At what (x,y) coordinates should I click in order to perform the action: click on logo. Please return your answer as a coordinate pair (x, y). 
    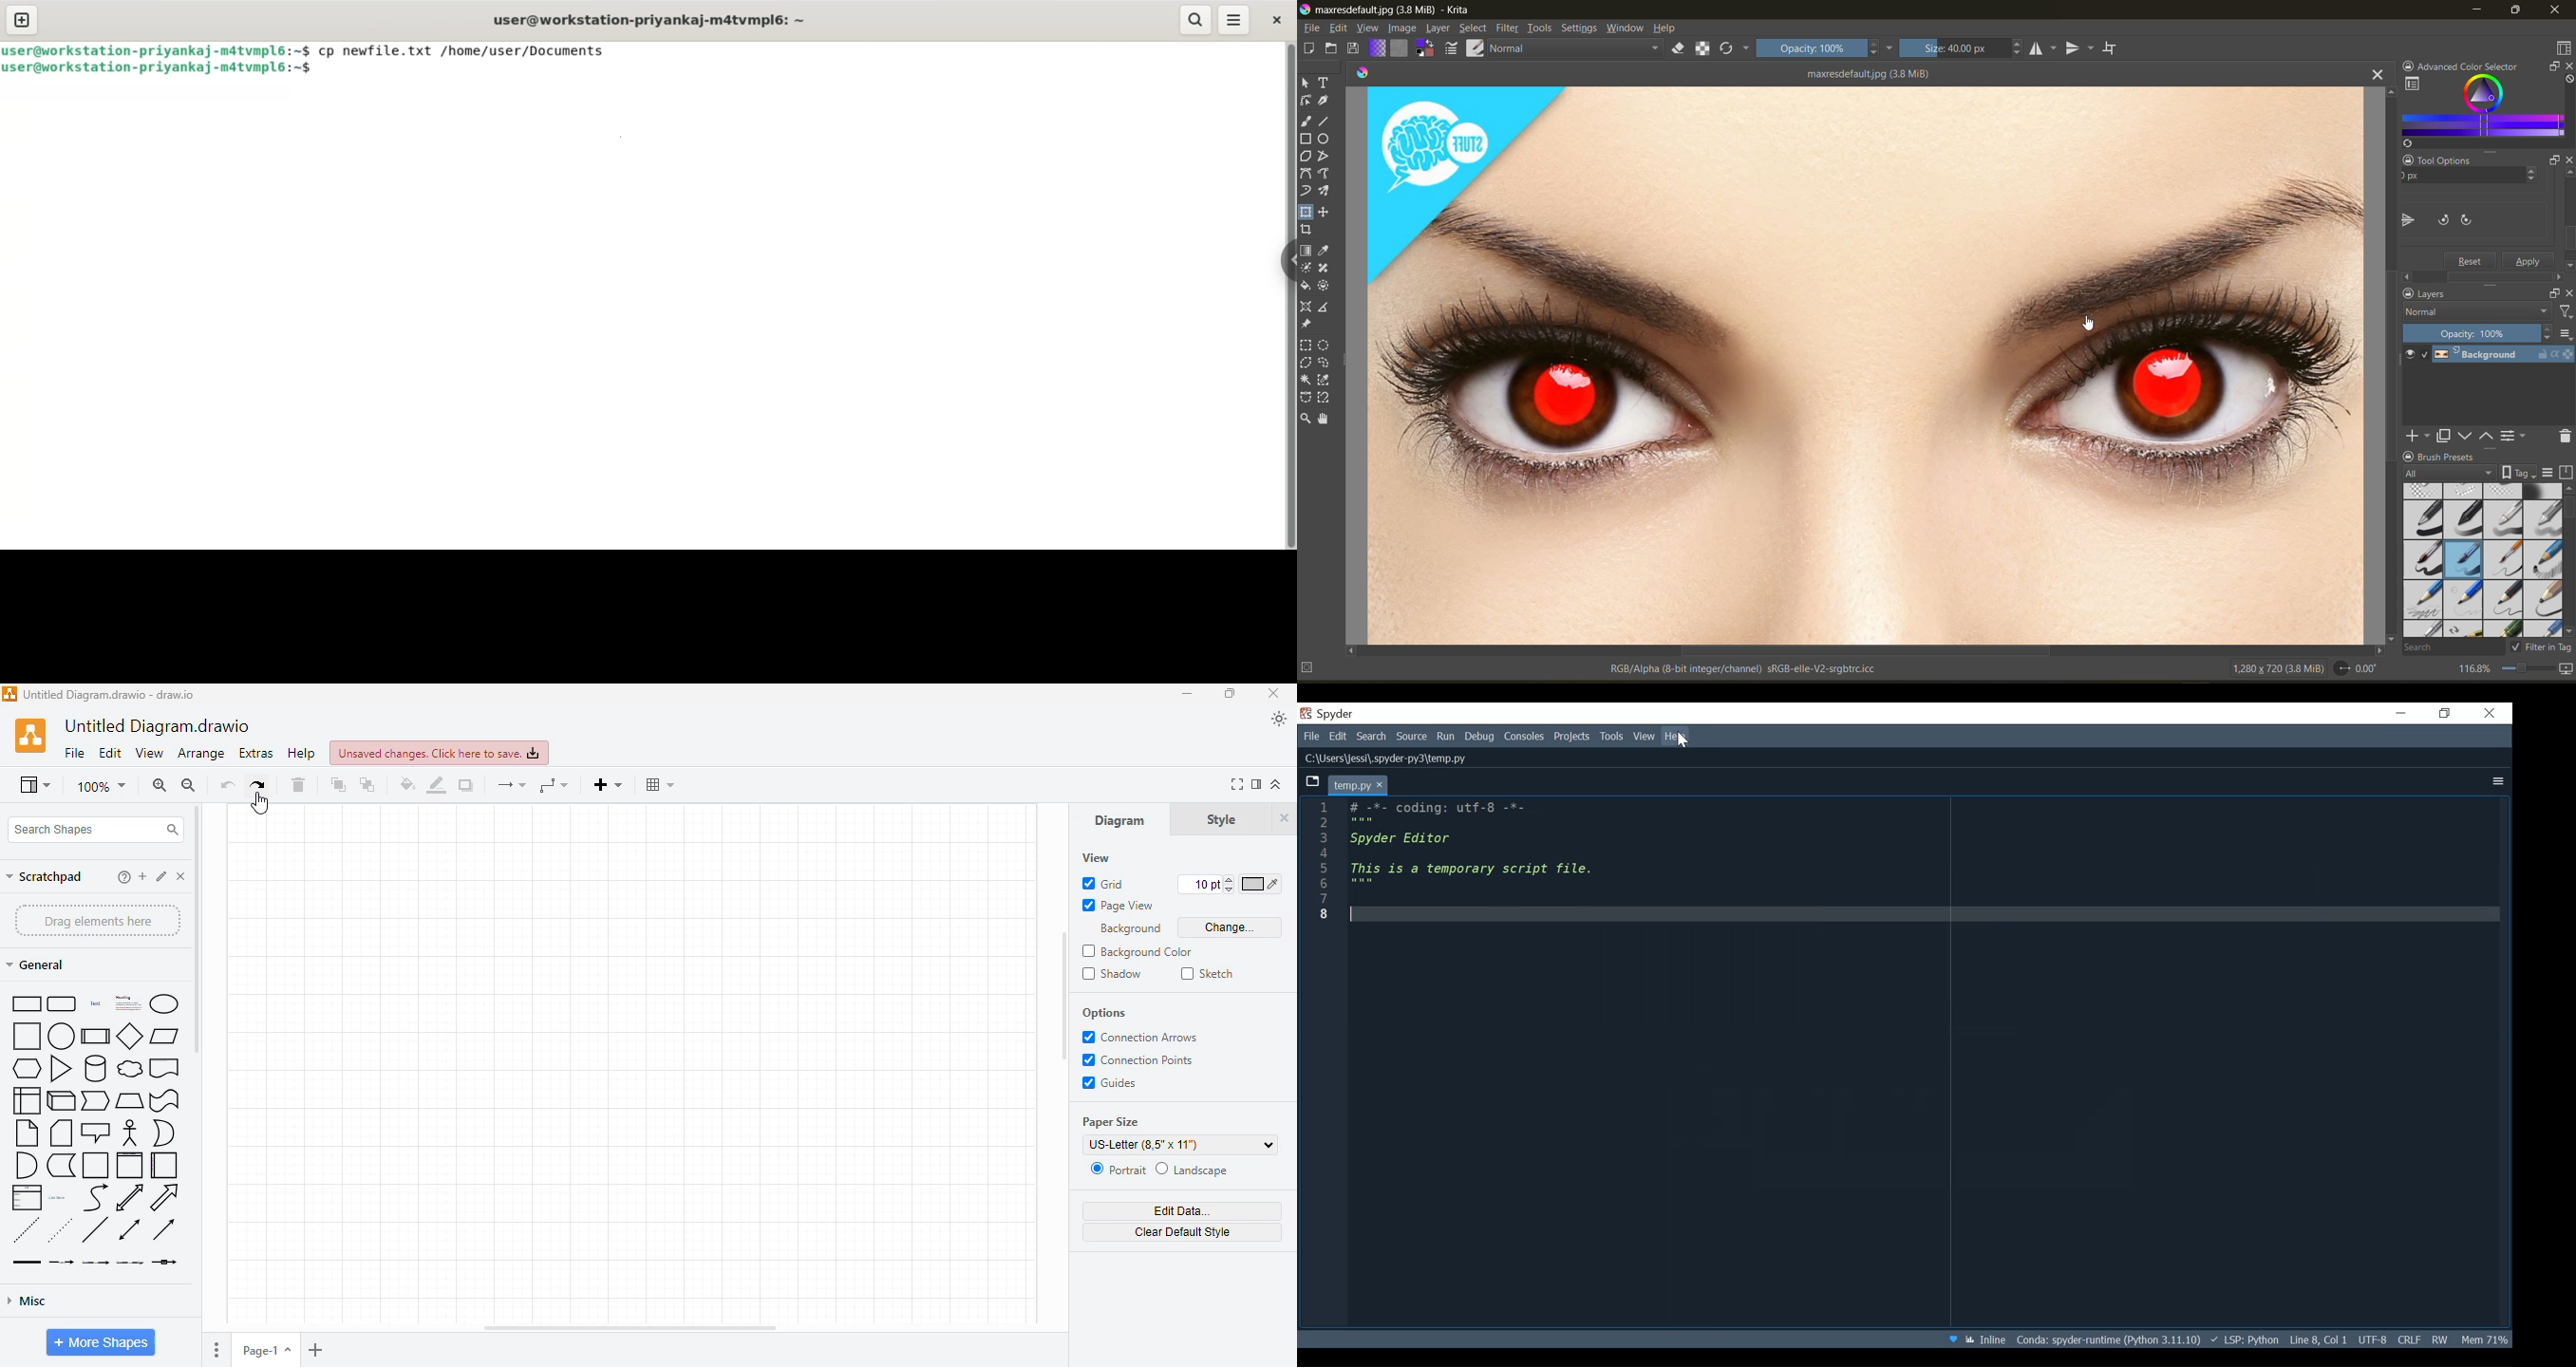
    Looking at the image, I should click on (9, 693).